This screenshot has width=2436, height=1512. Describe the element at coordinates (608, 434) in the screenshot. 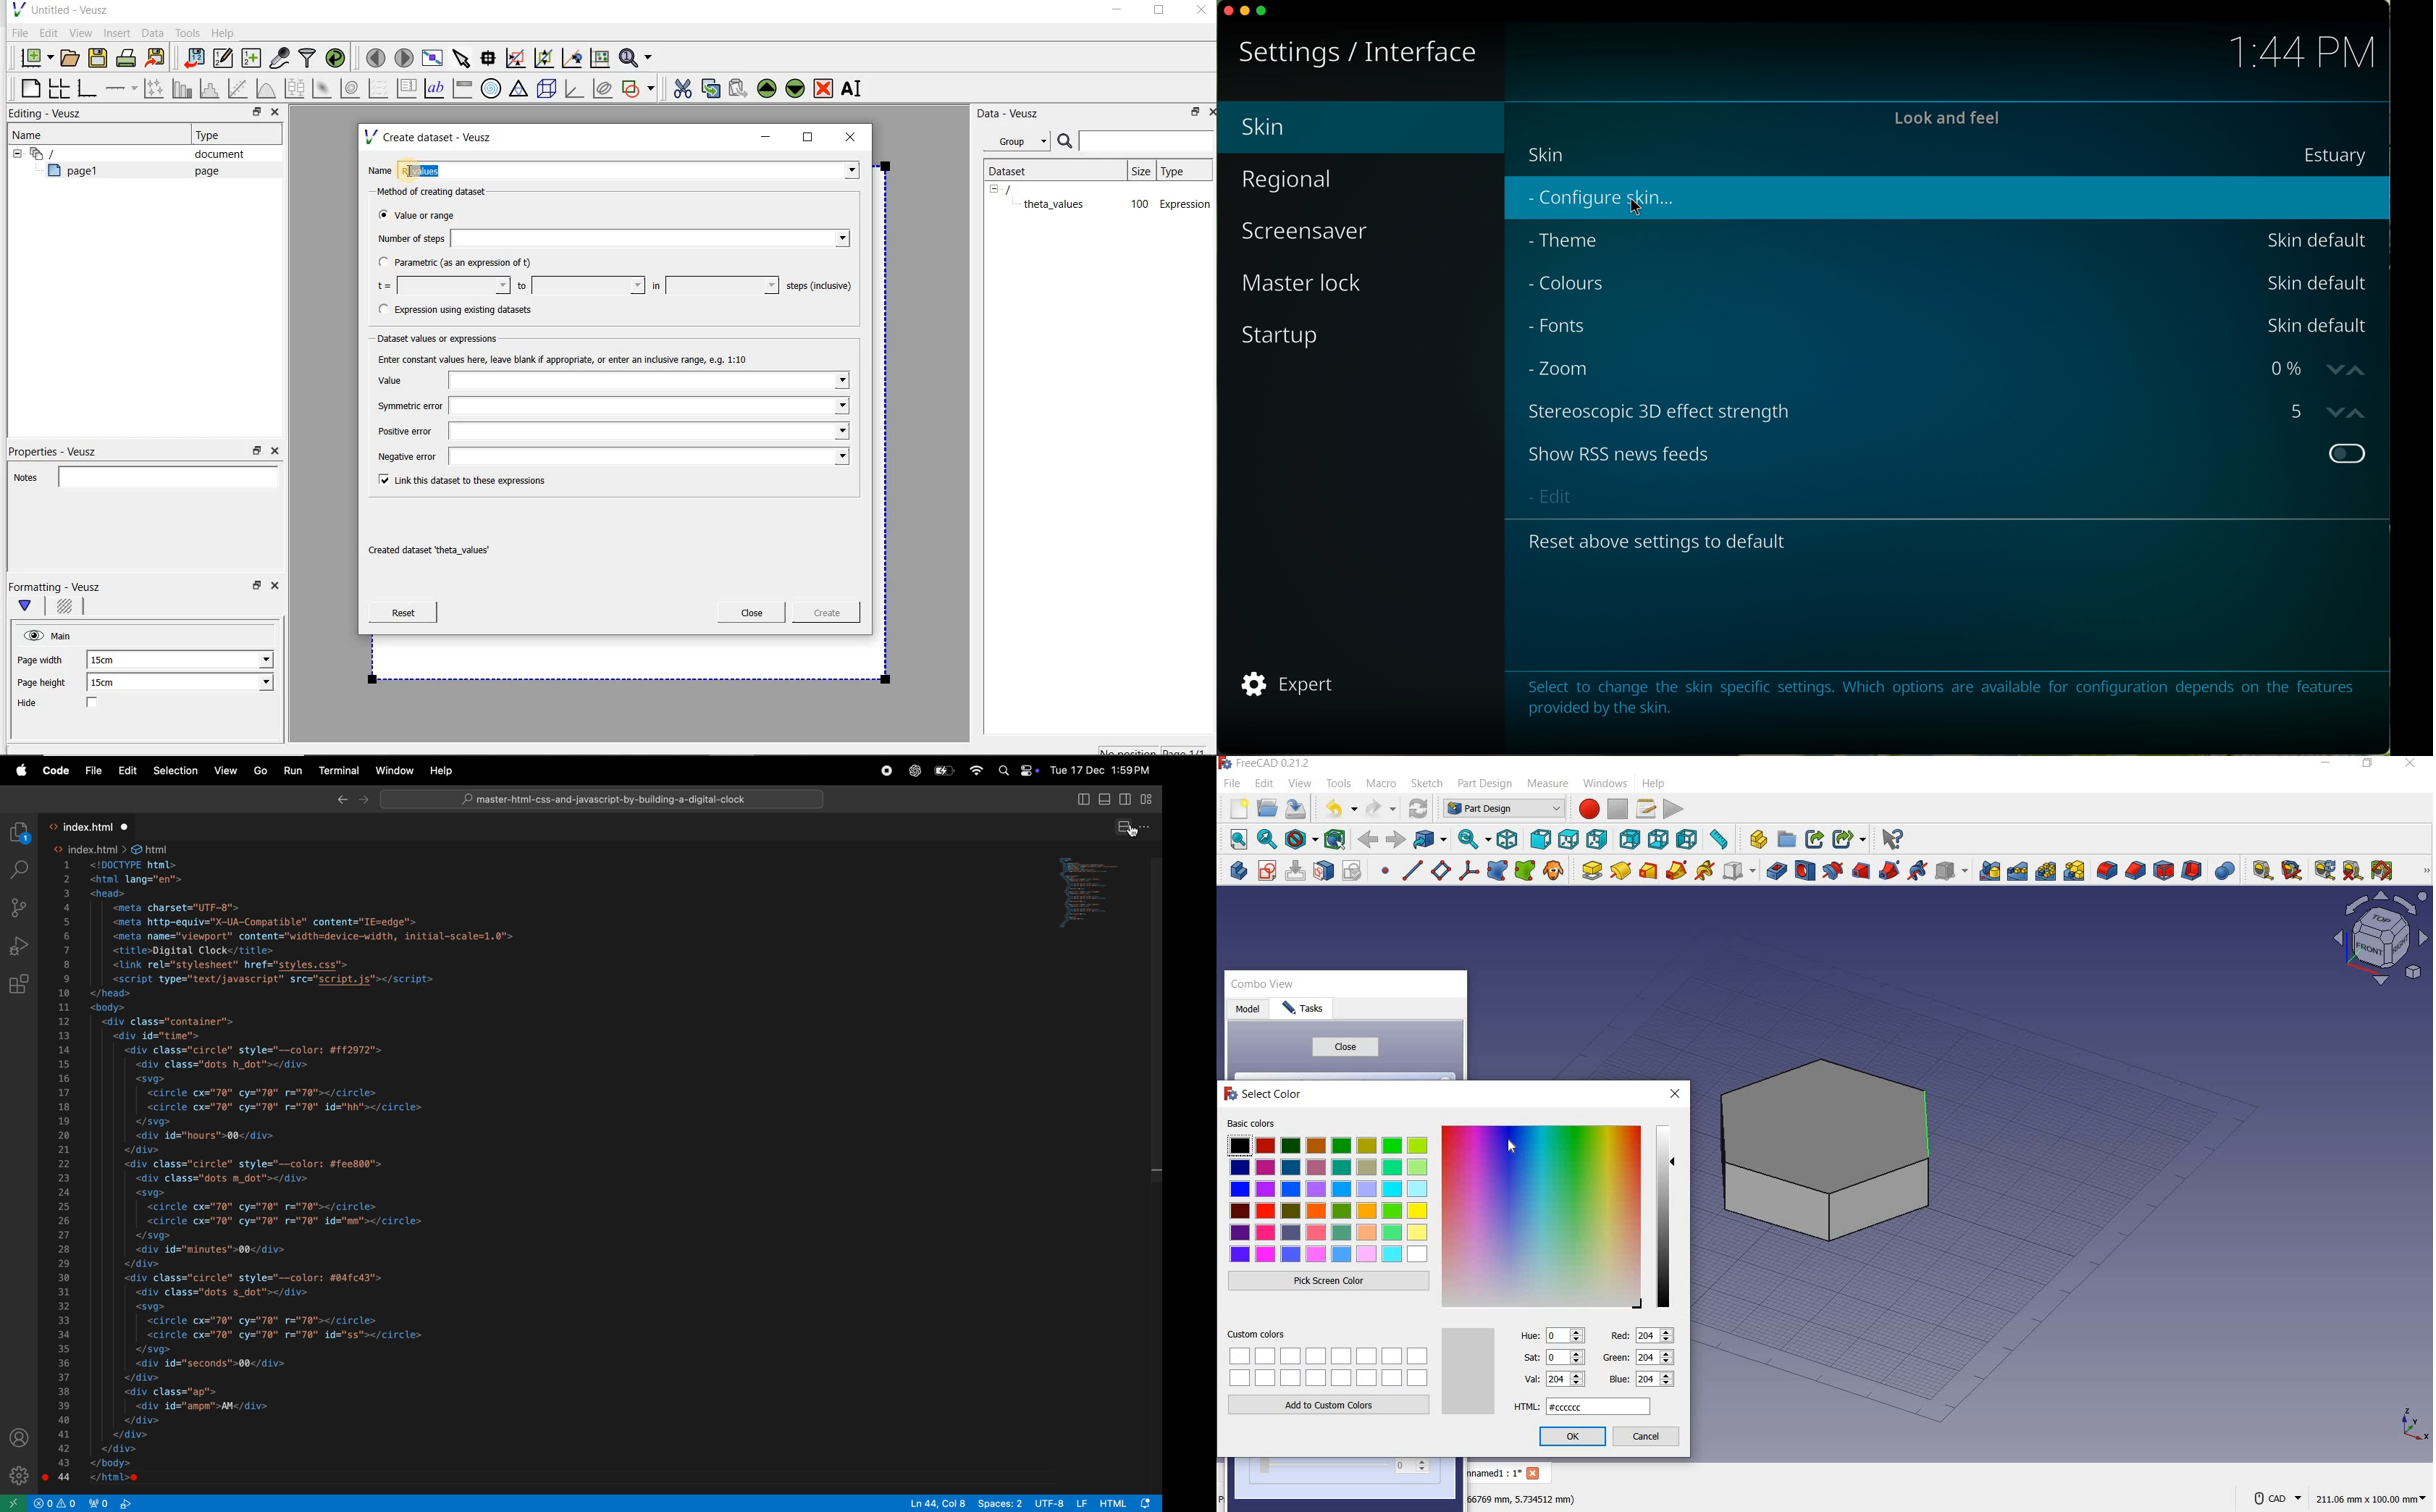

I see `Positive error` at that location.